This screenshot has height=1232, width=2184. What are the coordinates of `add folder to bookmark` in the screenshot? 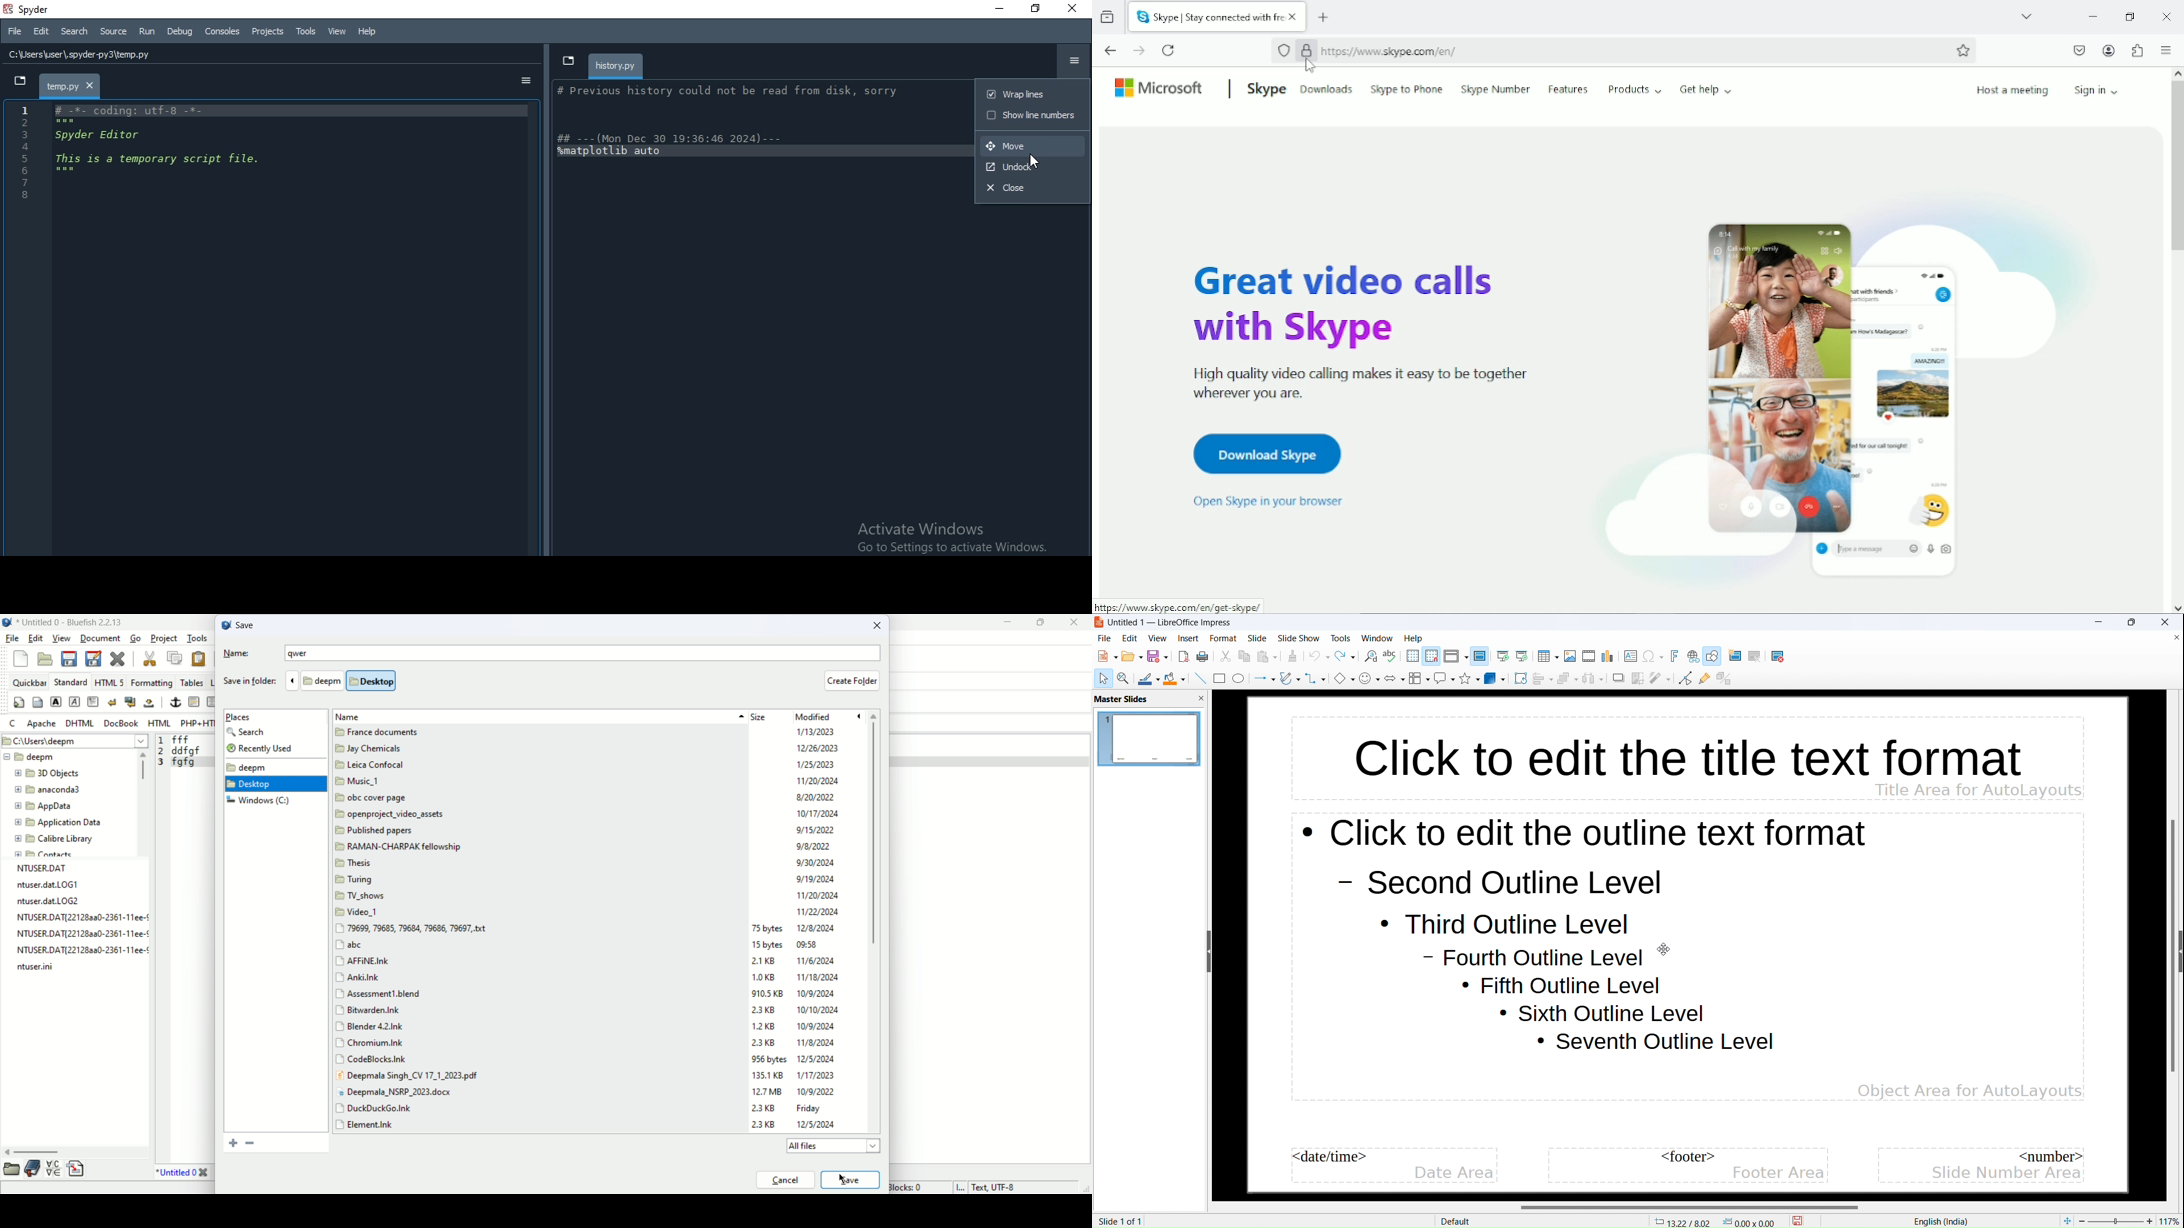 It's located at (230, 1143).